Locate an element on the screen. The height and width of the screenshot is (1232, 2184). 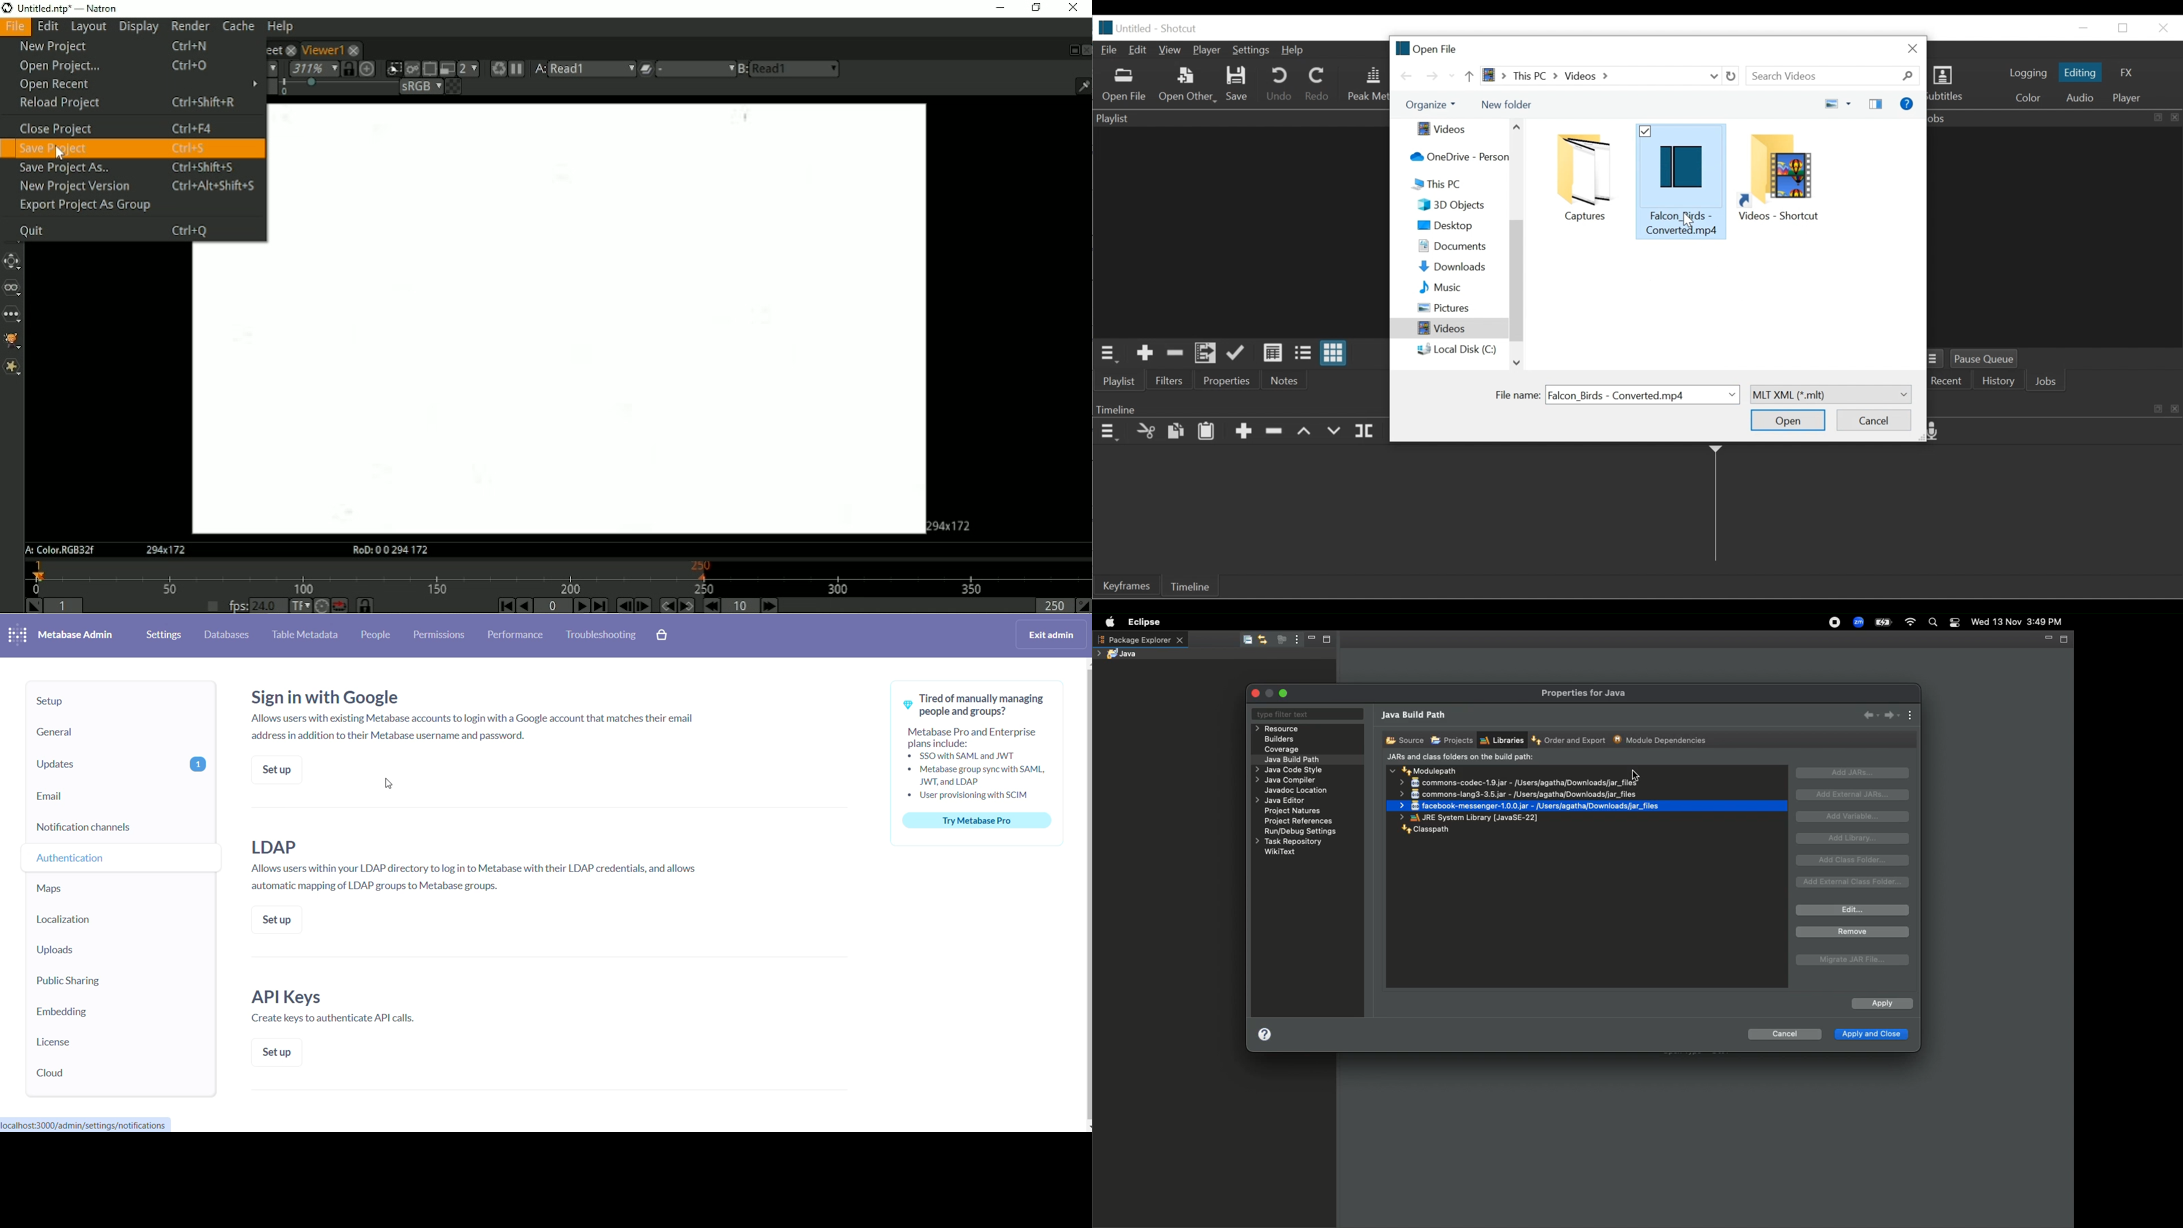
History is located at coordinates (2000, 382).